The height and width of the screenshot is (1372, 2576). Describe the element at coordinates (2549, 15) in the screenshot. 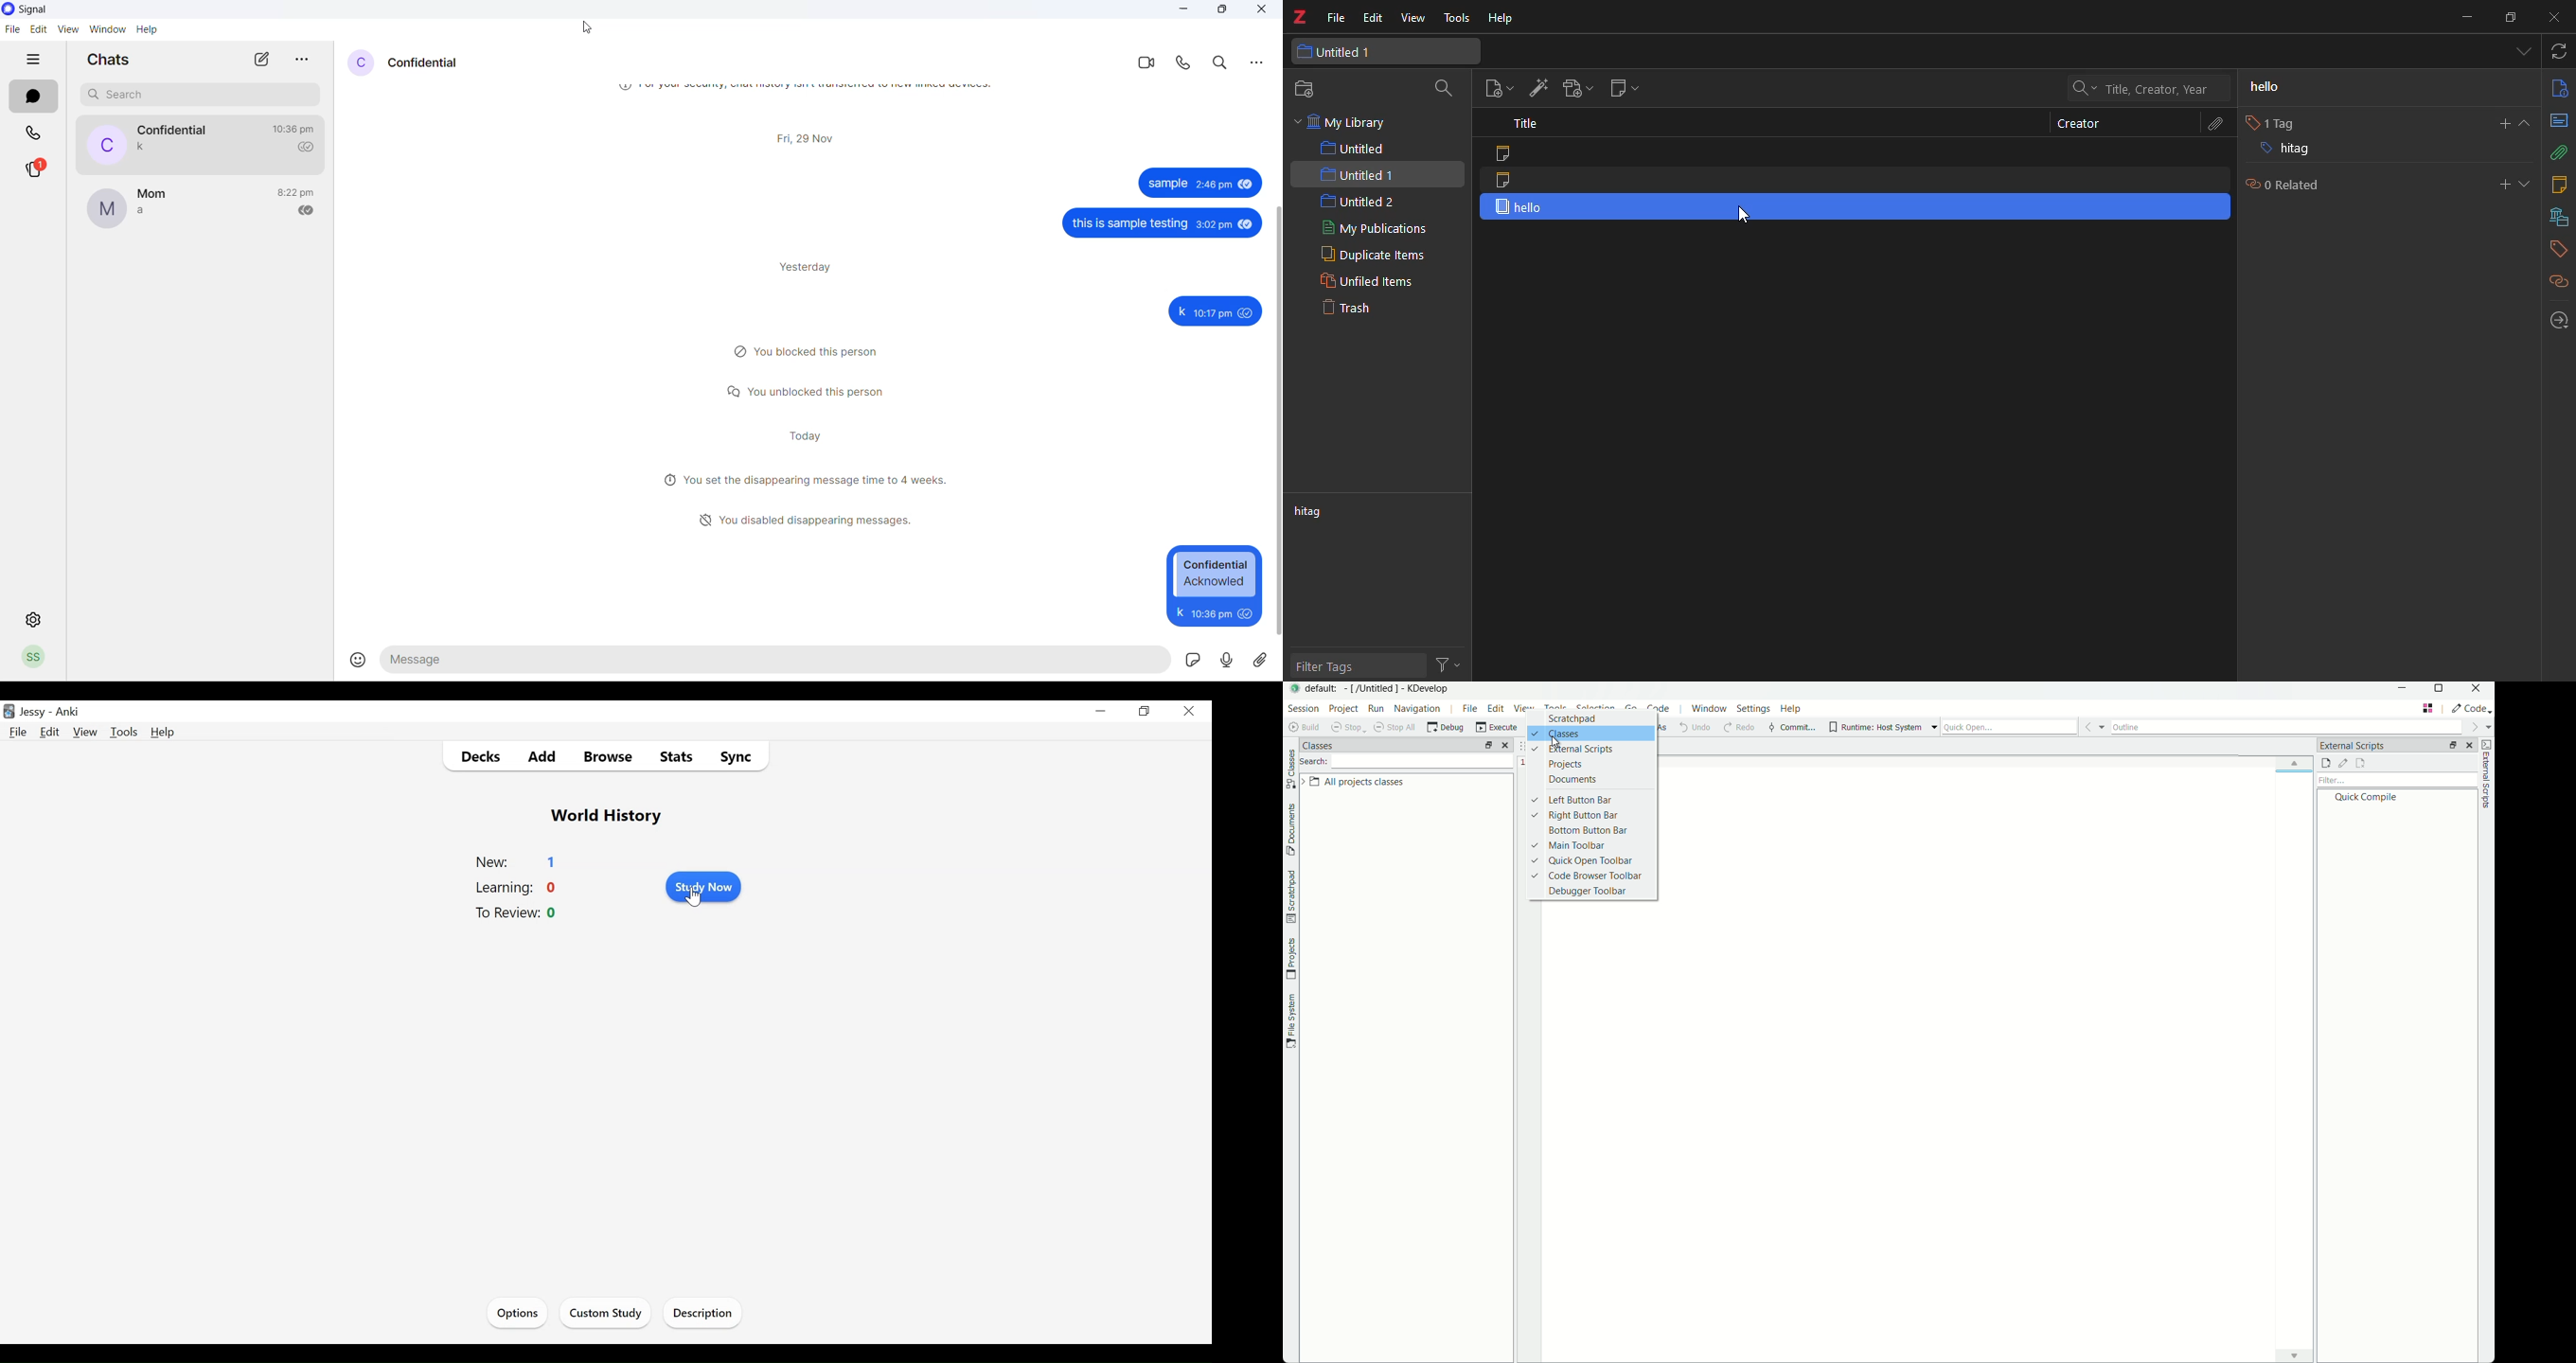

I see `close` at that location.